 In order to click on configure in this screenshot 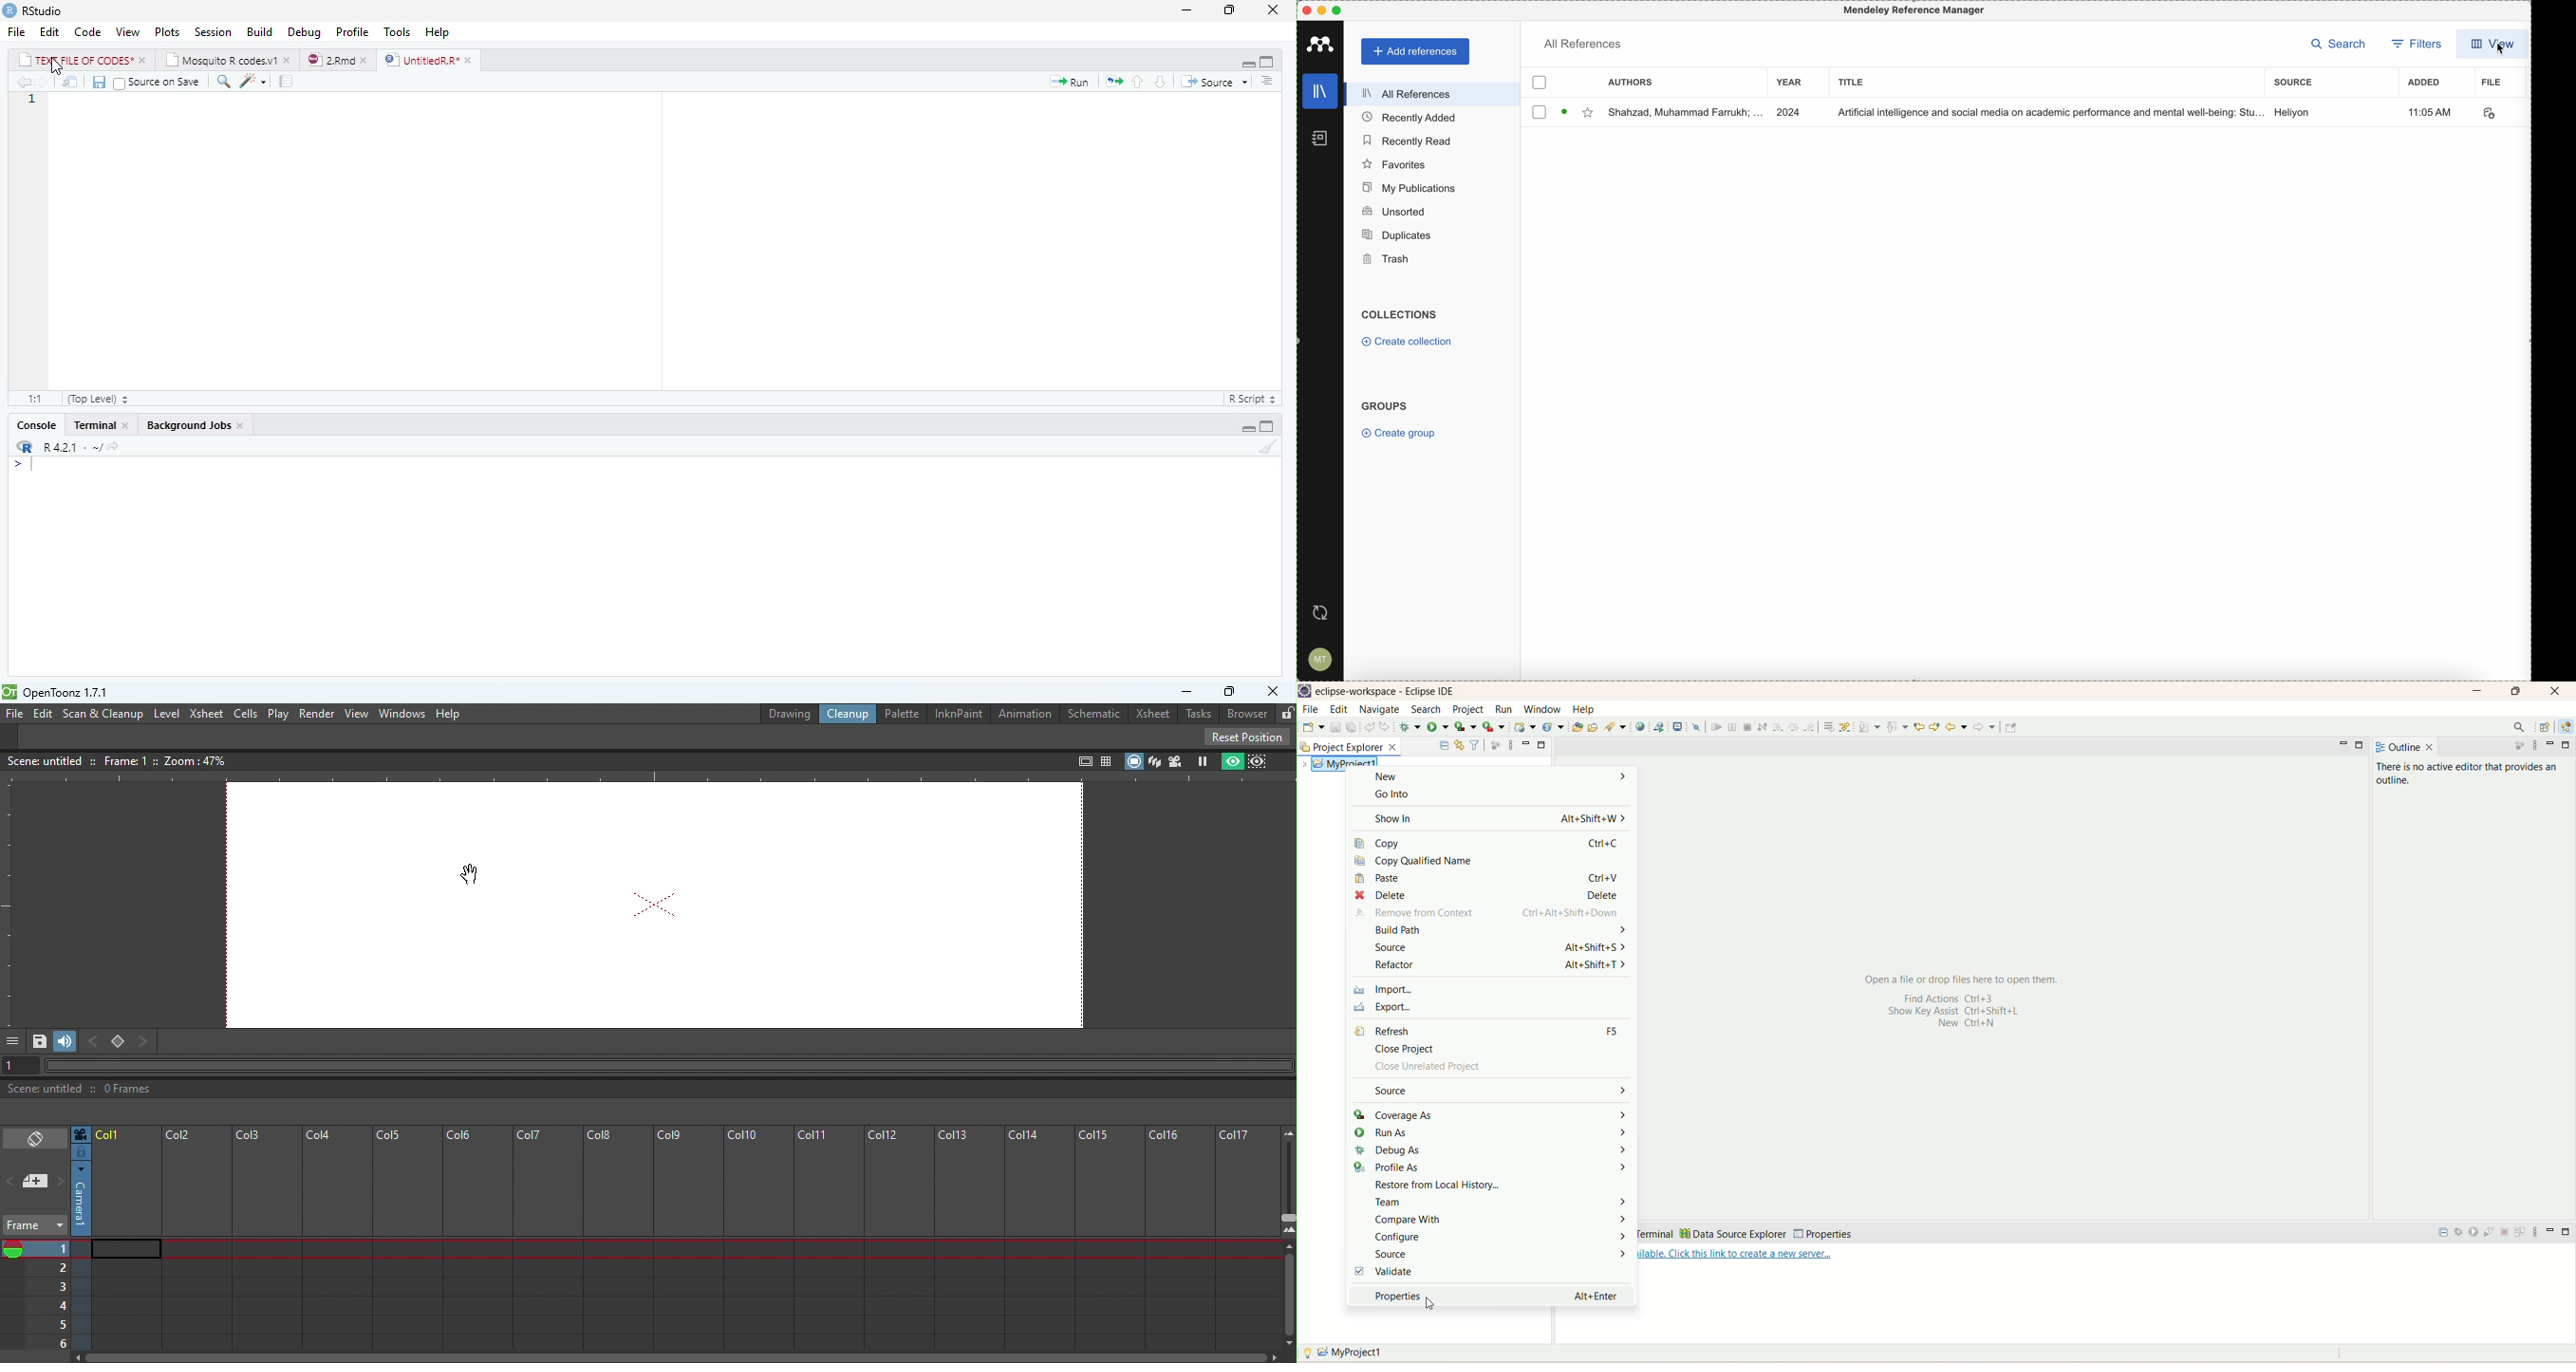, I will do `click(1495, 1237)`.